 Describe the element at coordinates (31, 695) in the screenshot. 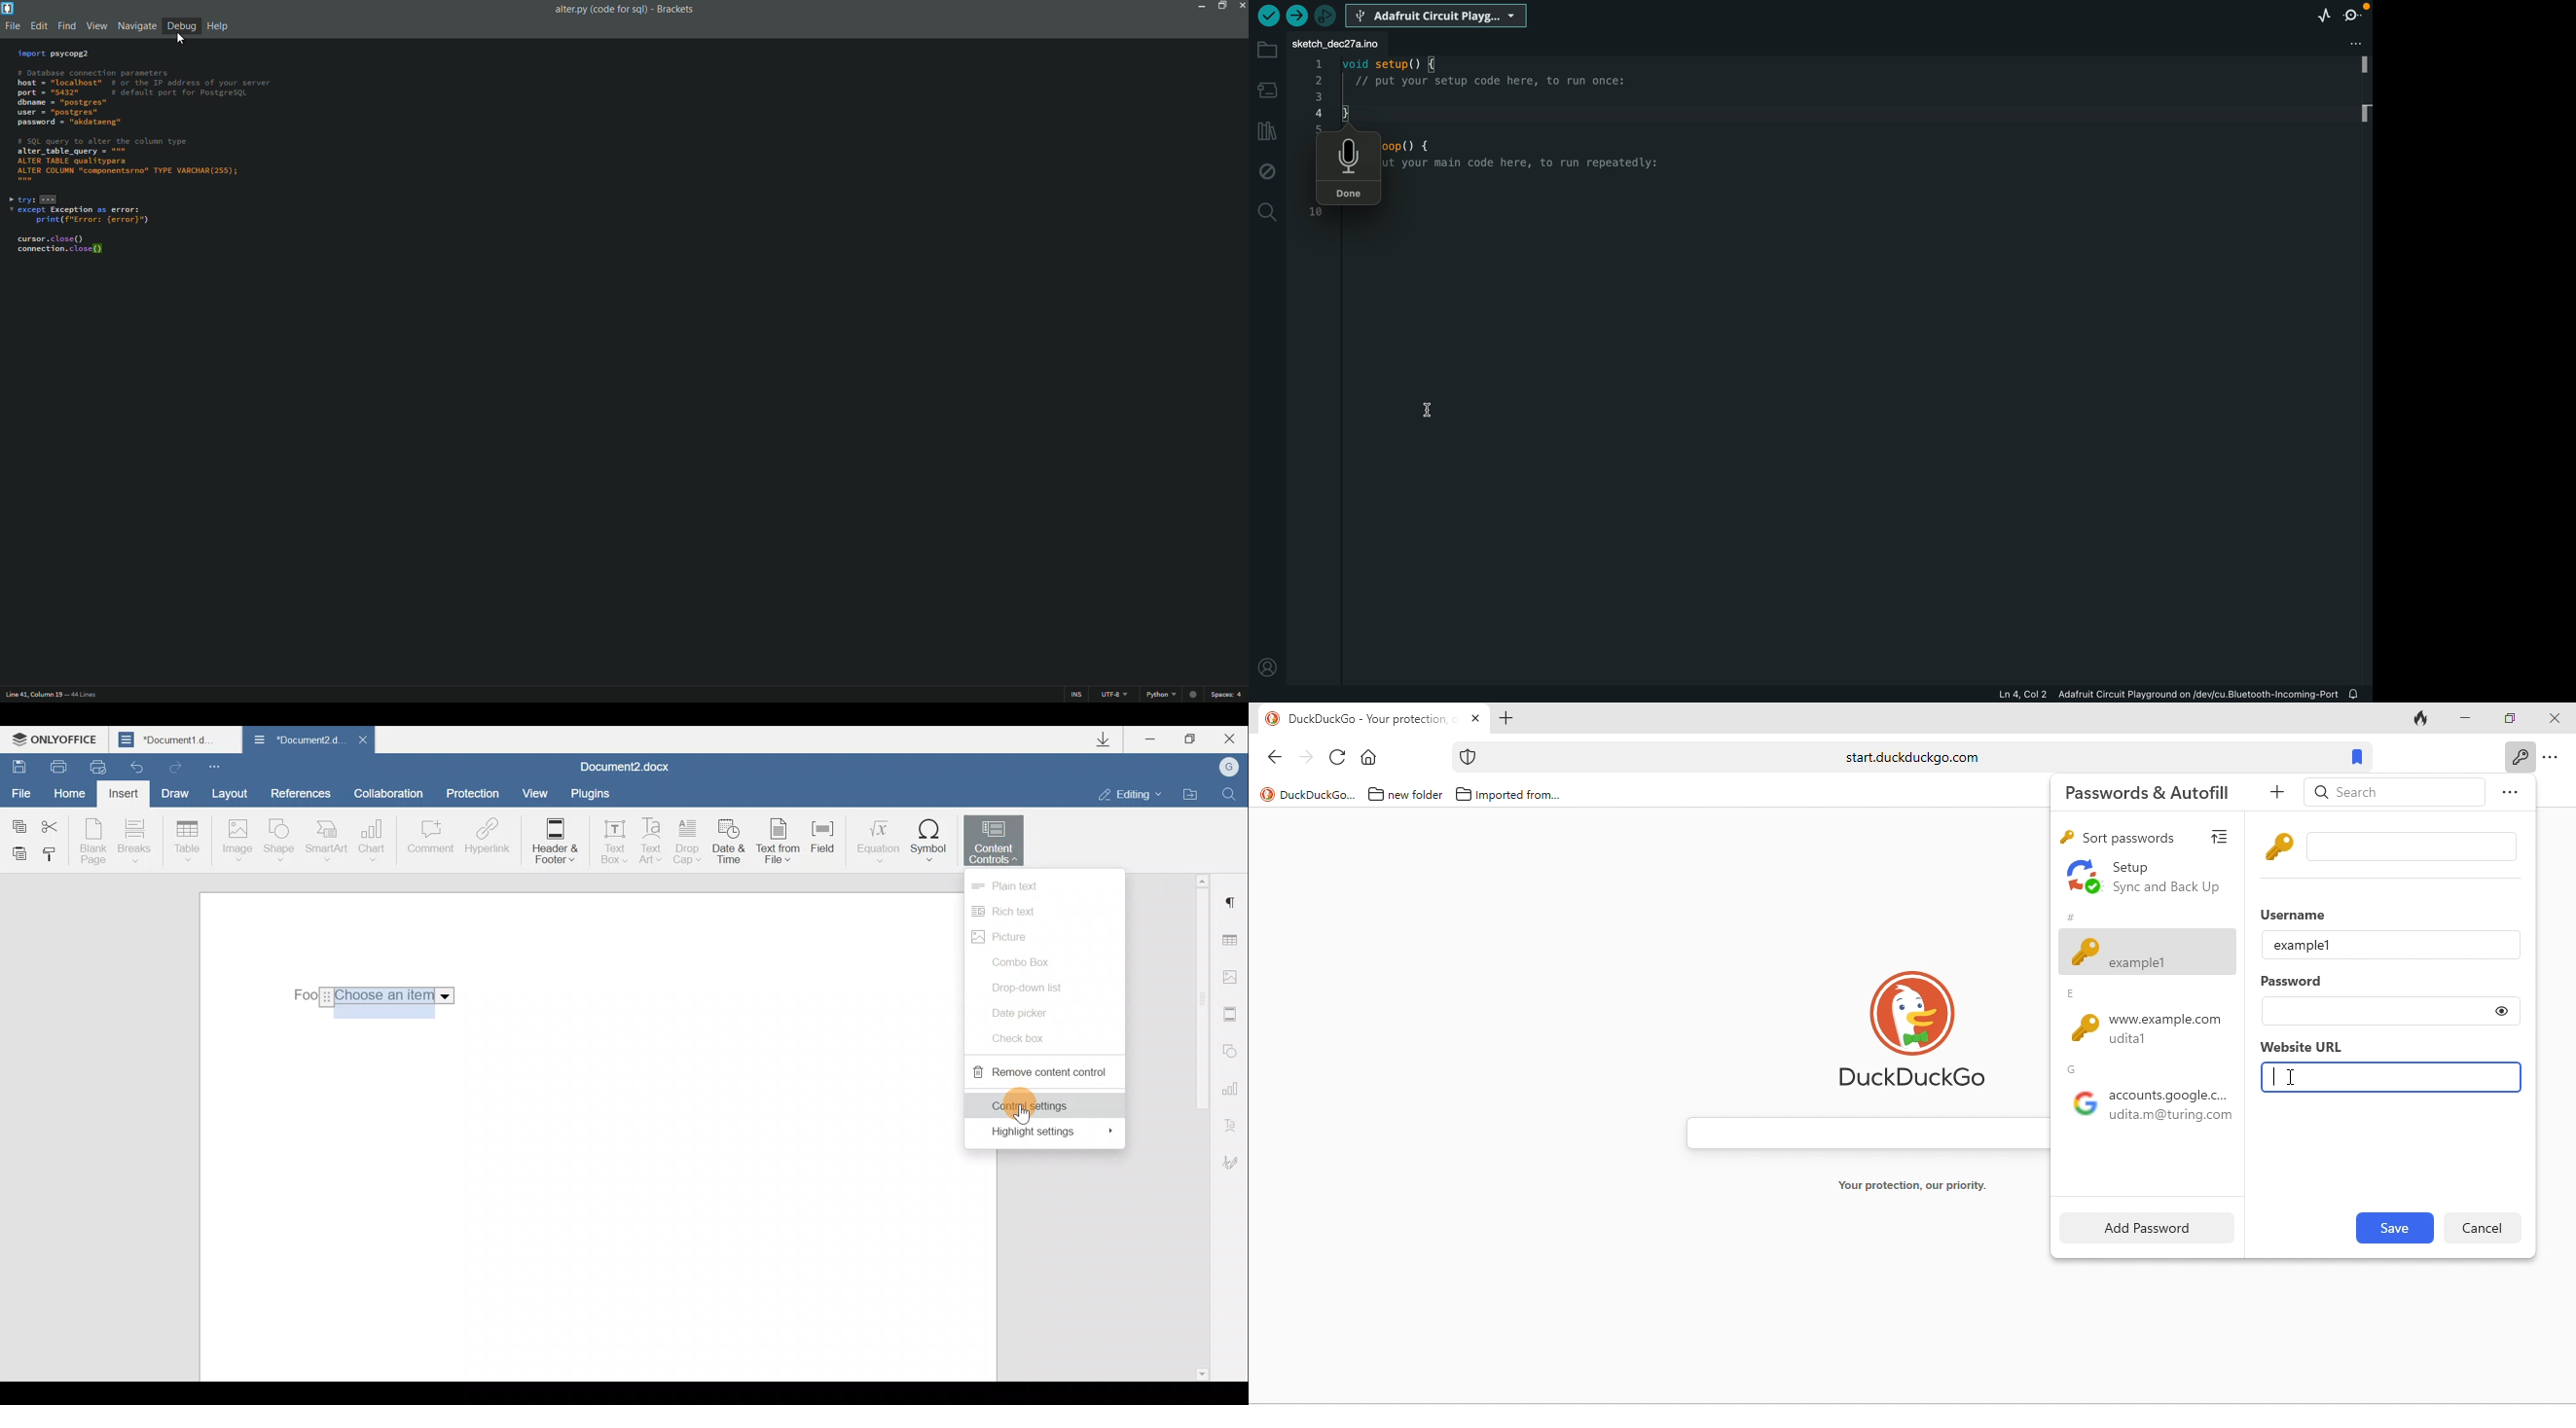

I see `cursor position` at that location.